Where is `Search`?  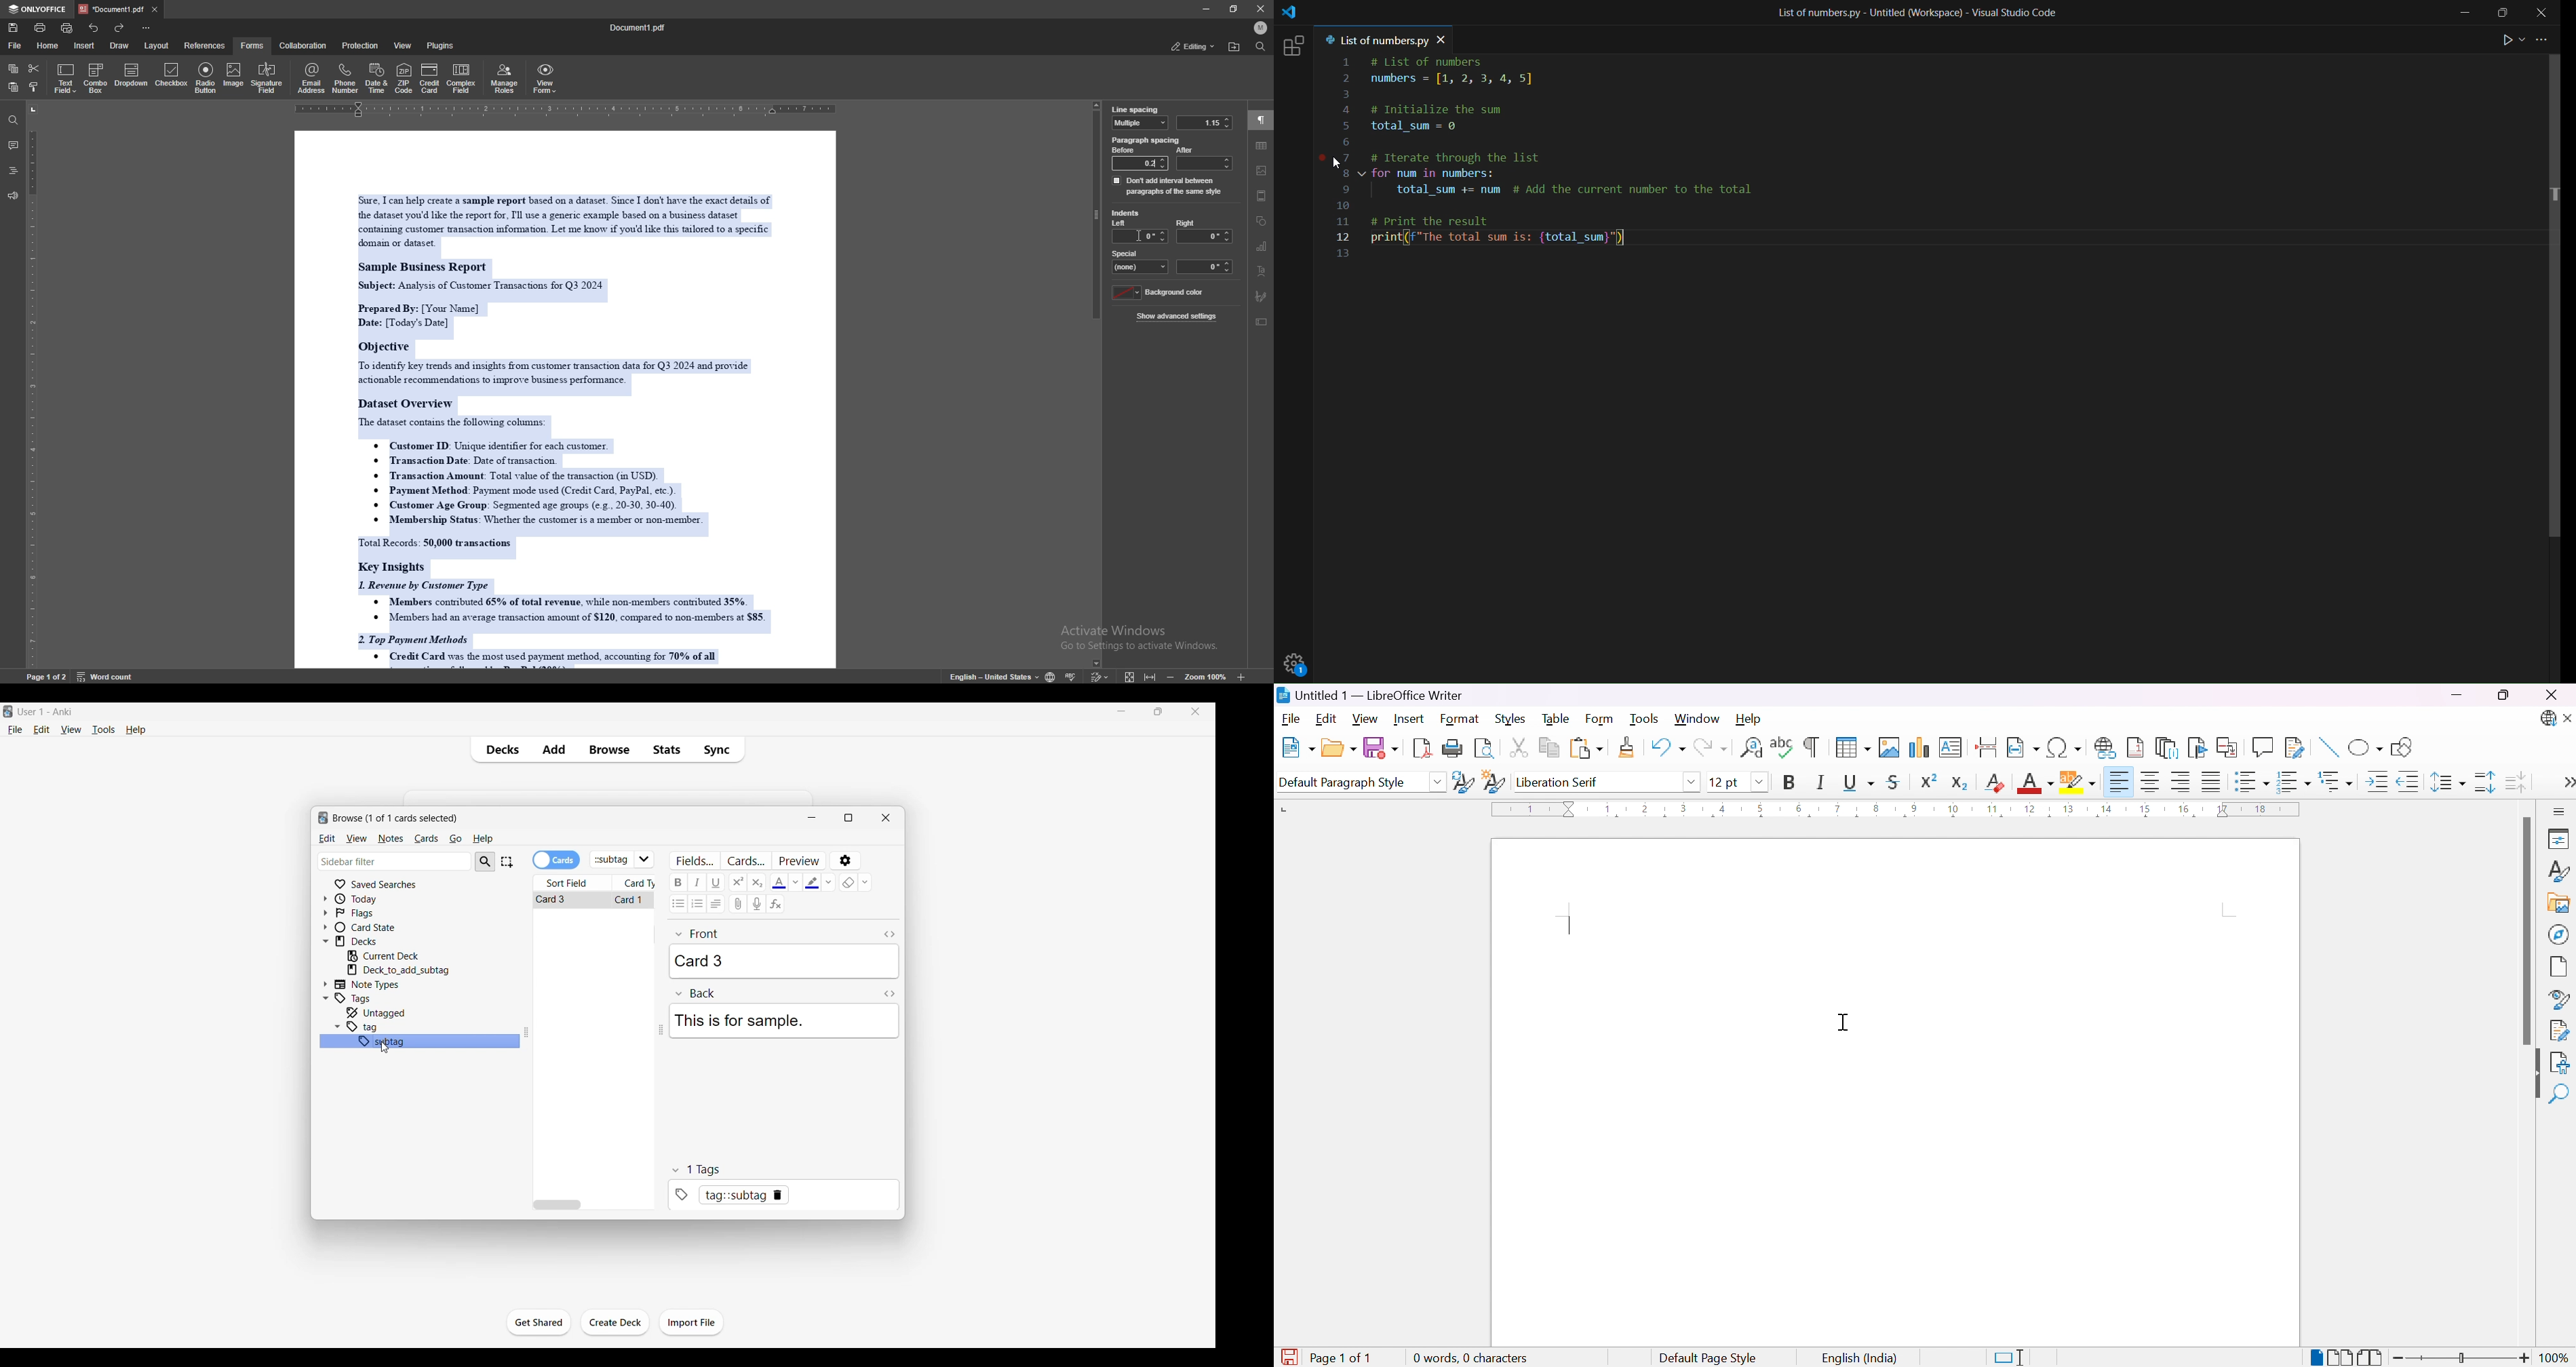 Search is located at coordinates (485, 862).